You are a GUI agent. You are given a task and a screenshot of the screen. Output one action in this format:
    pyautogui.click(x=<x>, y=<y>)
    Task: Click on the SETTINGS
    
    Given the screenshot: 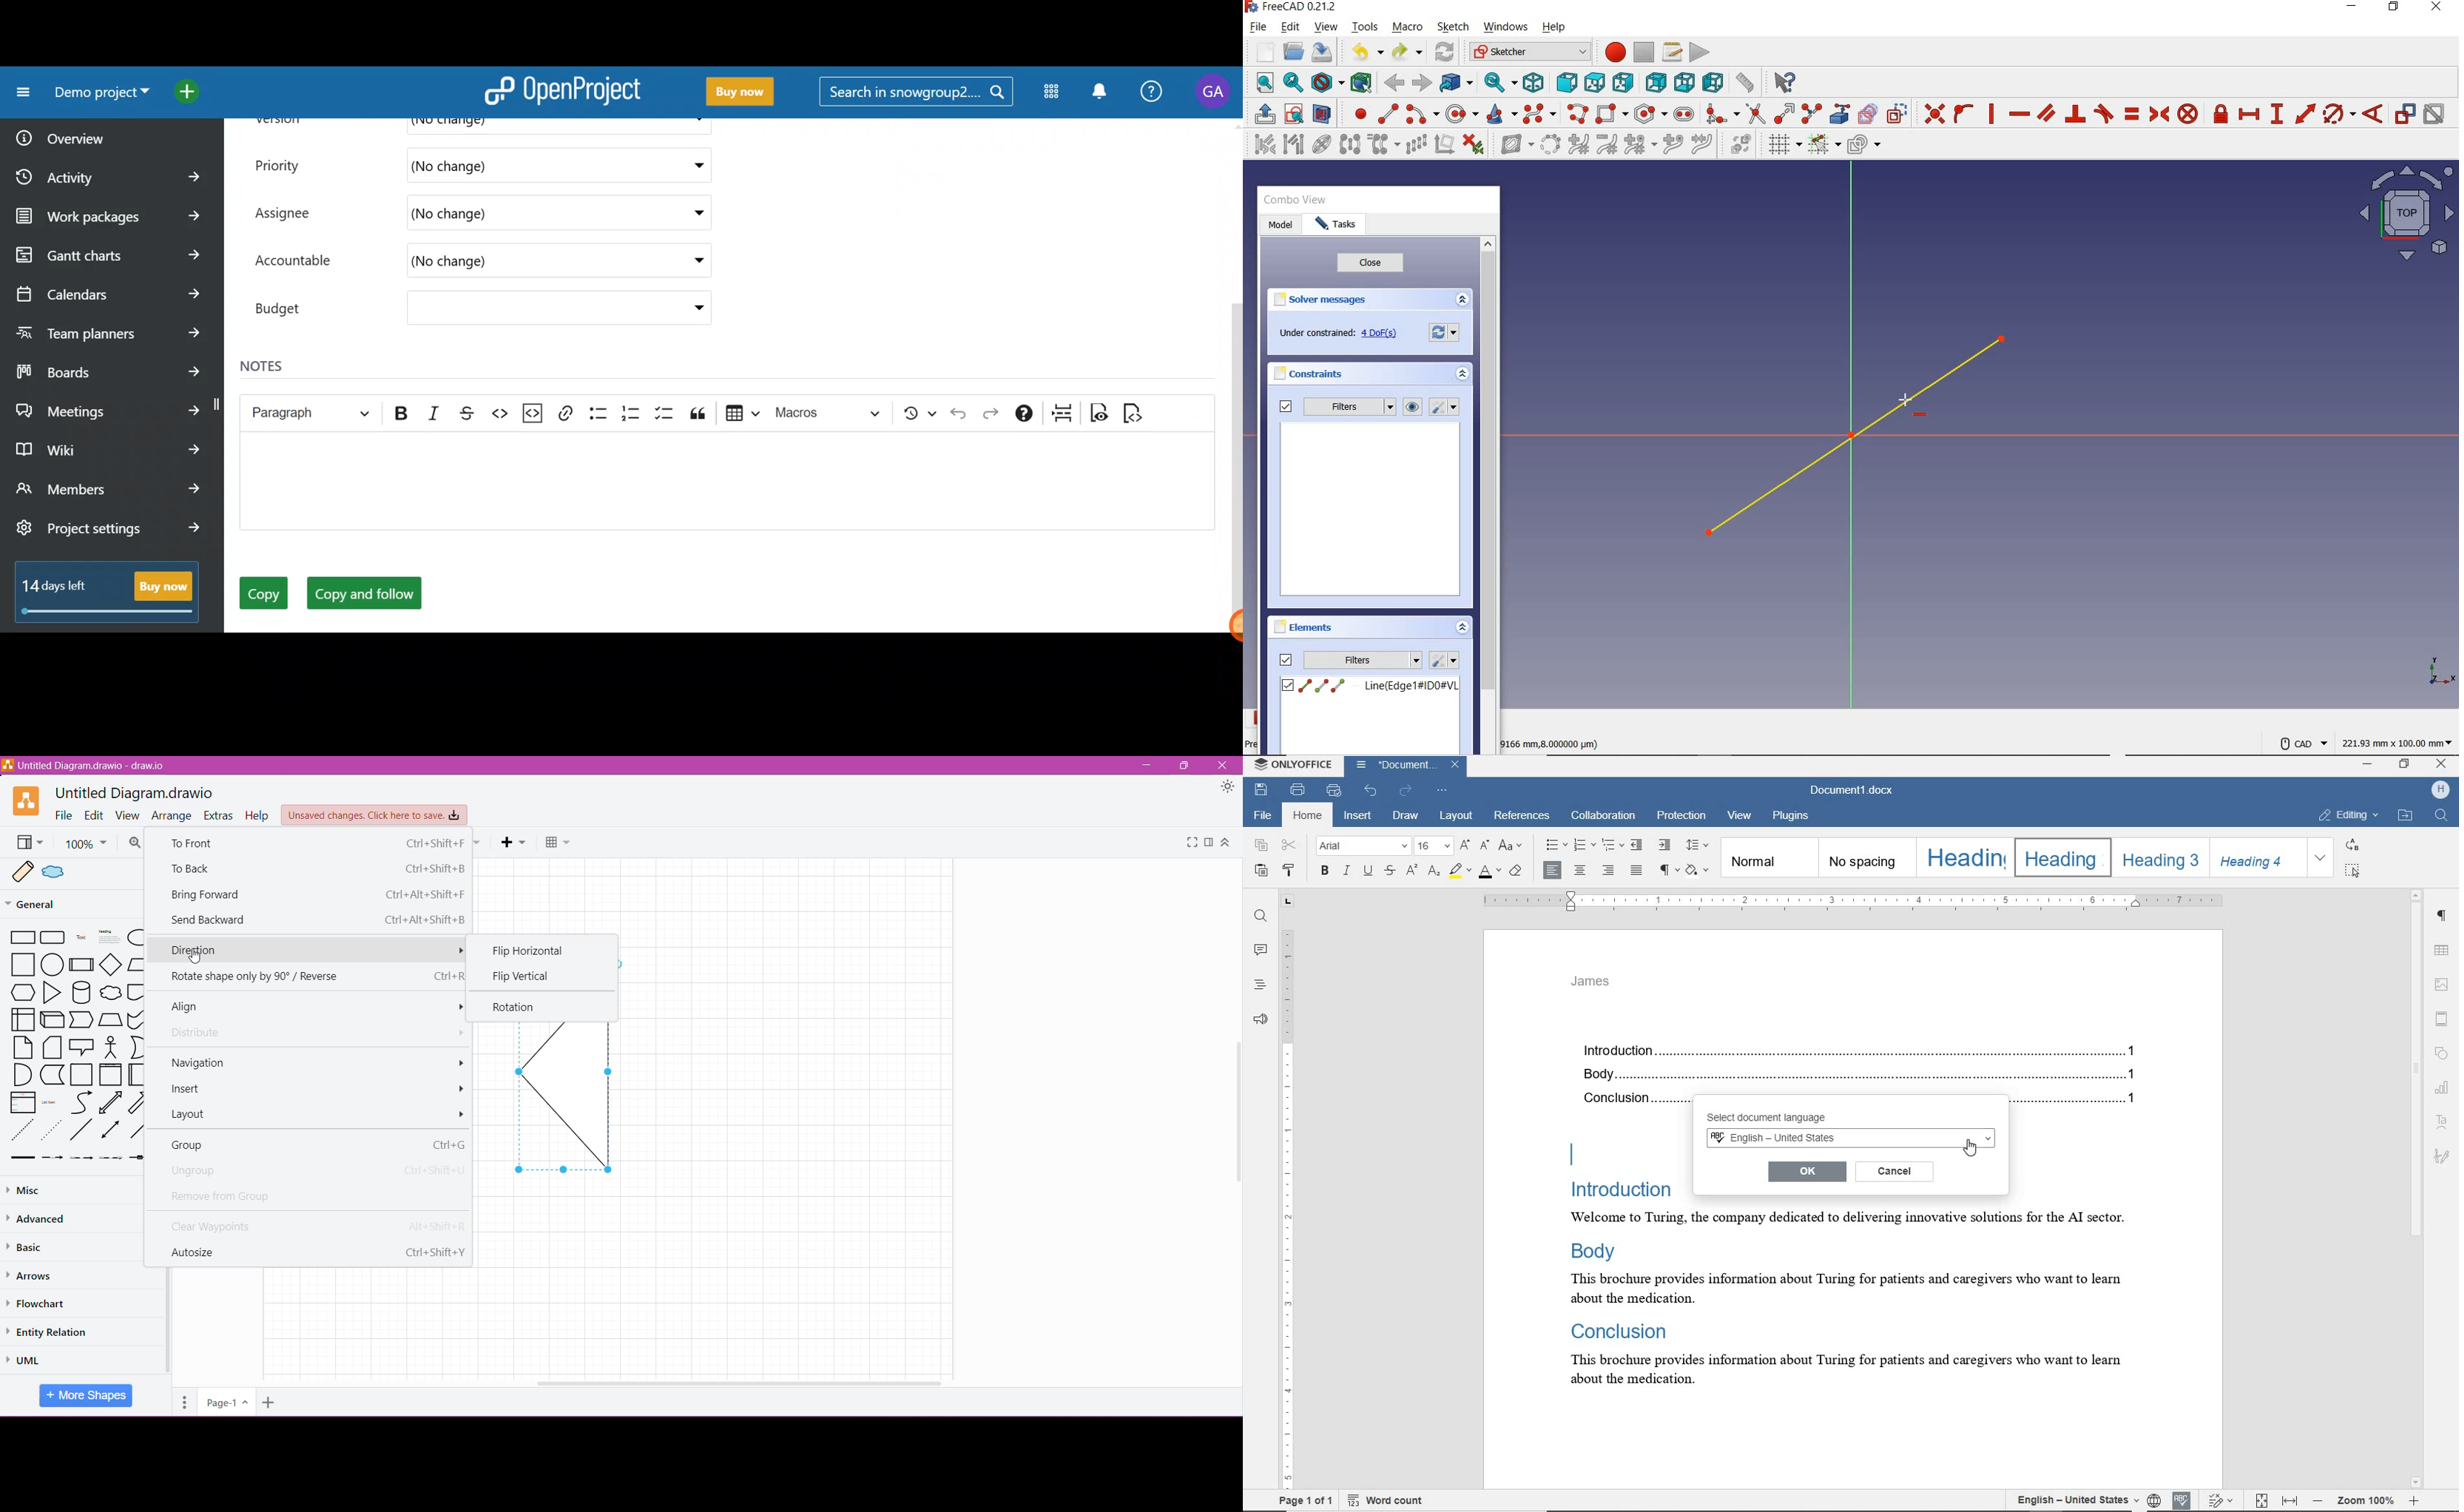 What is the action you would take?
    pyautogui.click(x=1444, y=660)
    